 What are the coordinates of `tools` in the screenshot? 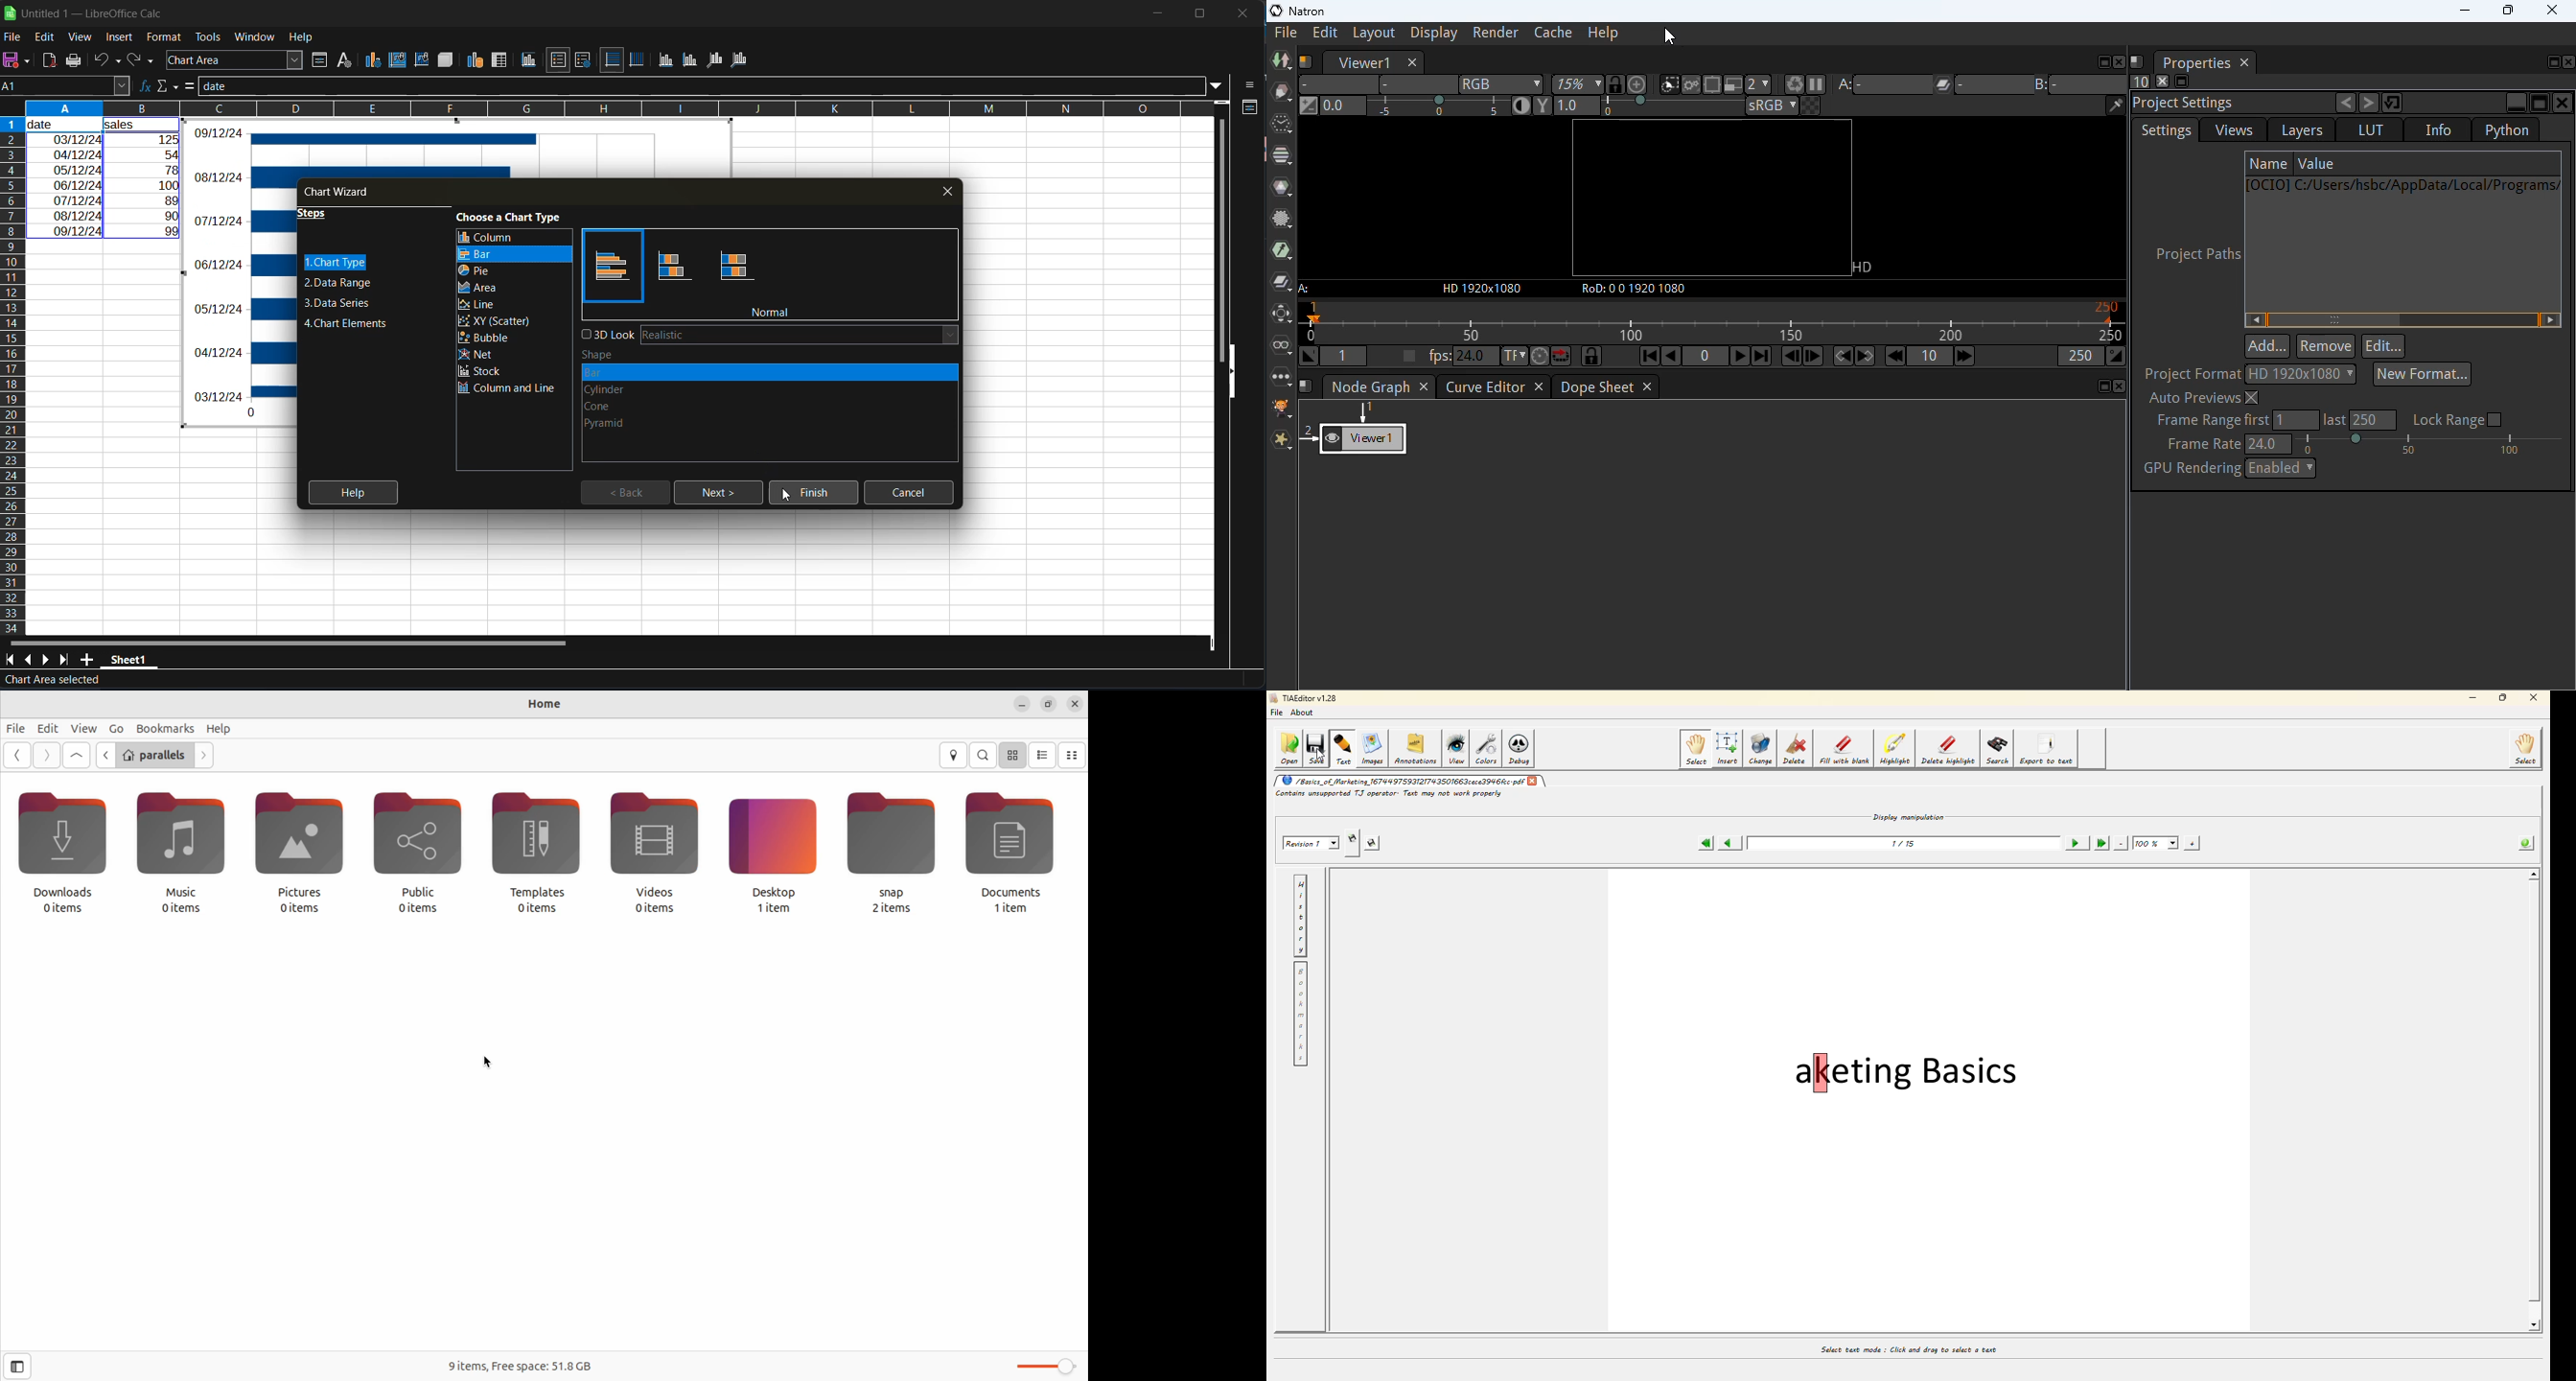 It's located at (207, 36).